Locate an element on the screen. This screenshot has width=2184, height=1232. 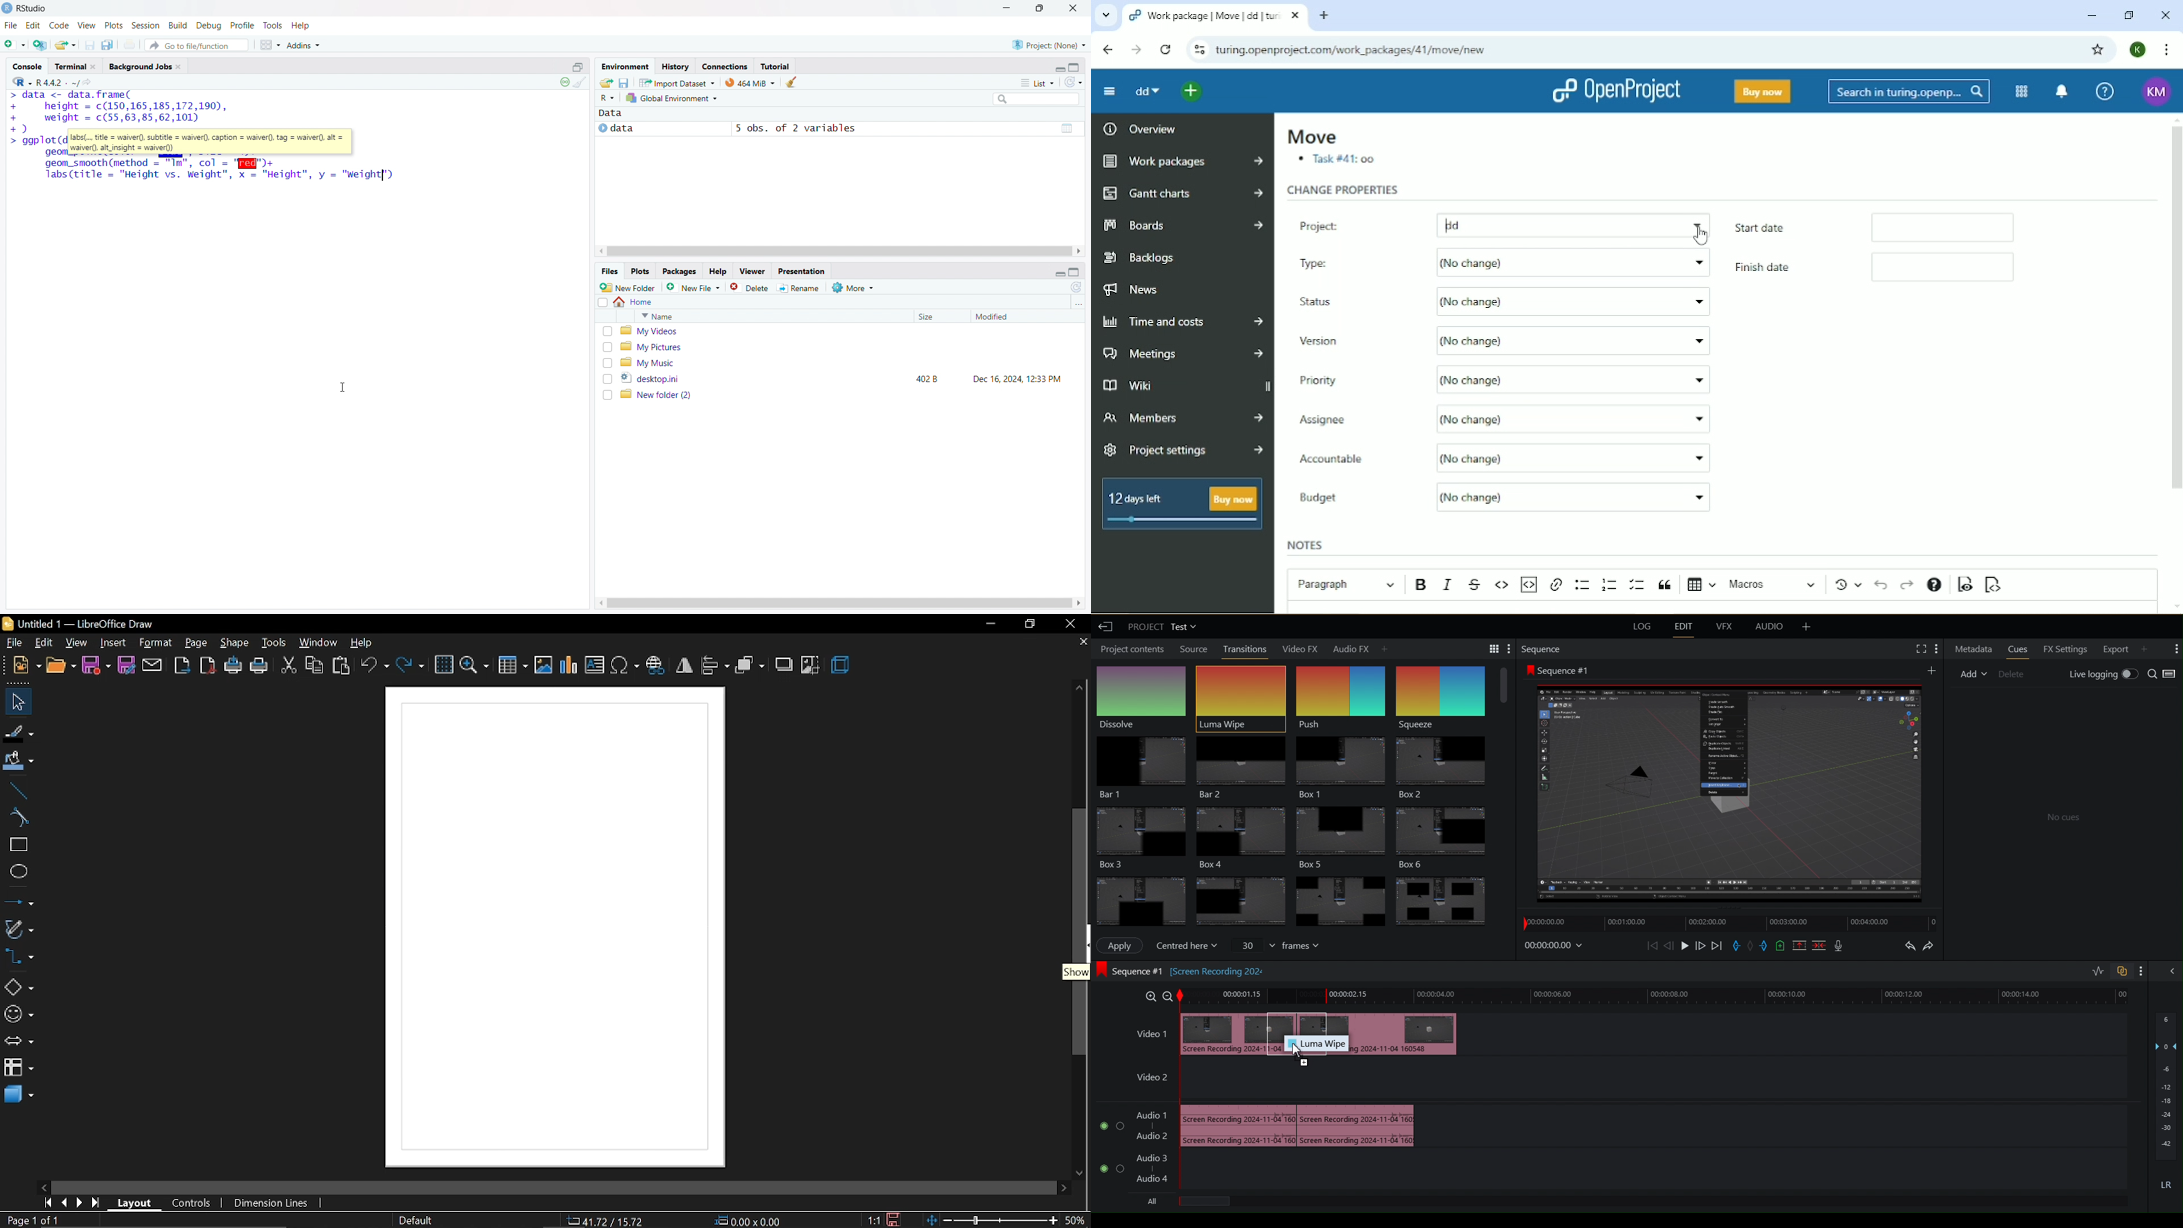
desktop.in  402B Dec 16, 2024, 12:33PM is located at coordinates (848, 378).